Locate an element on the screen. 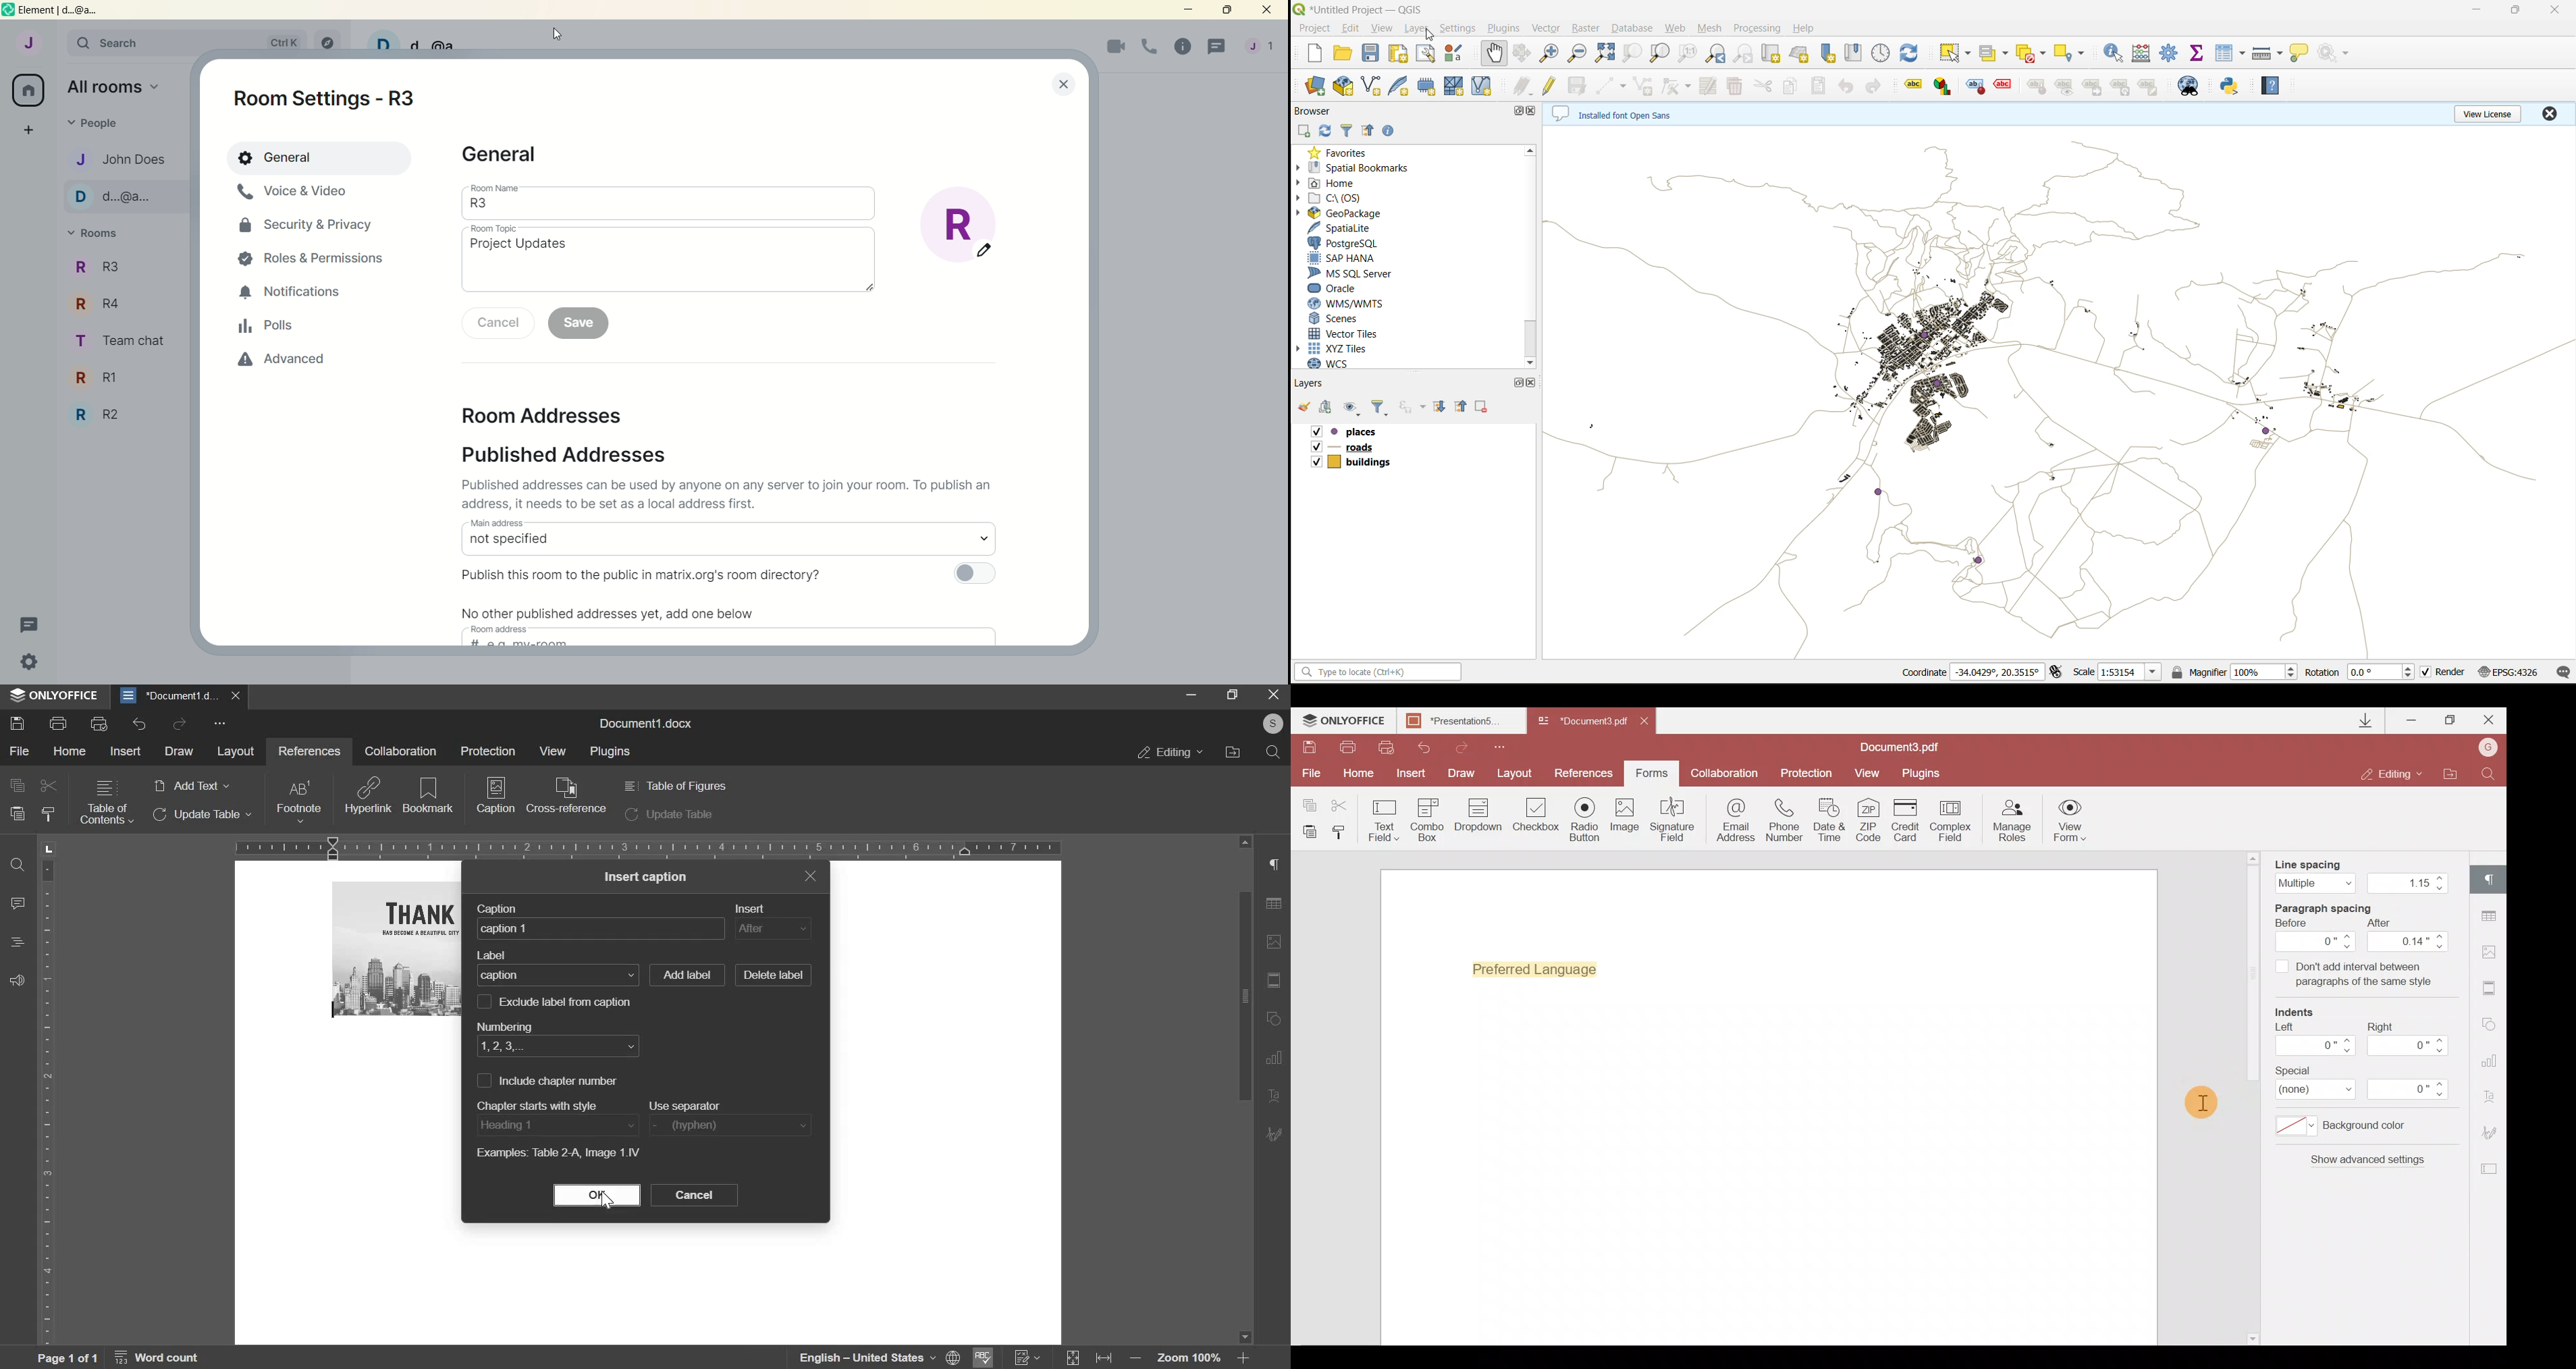  style manager is located at coordinates (1457, 54).